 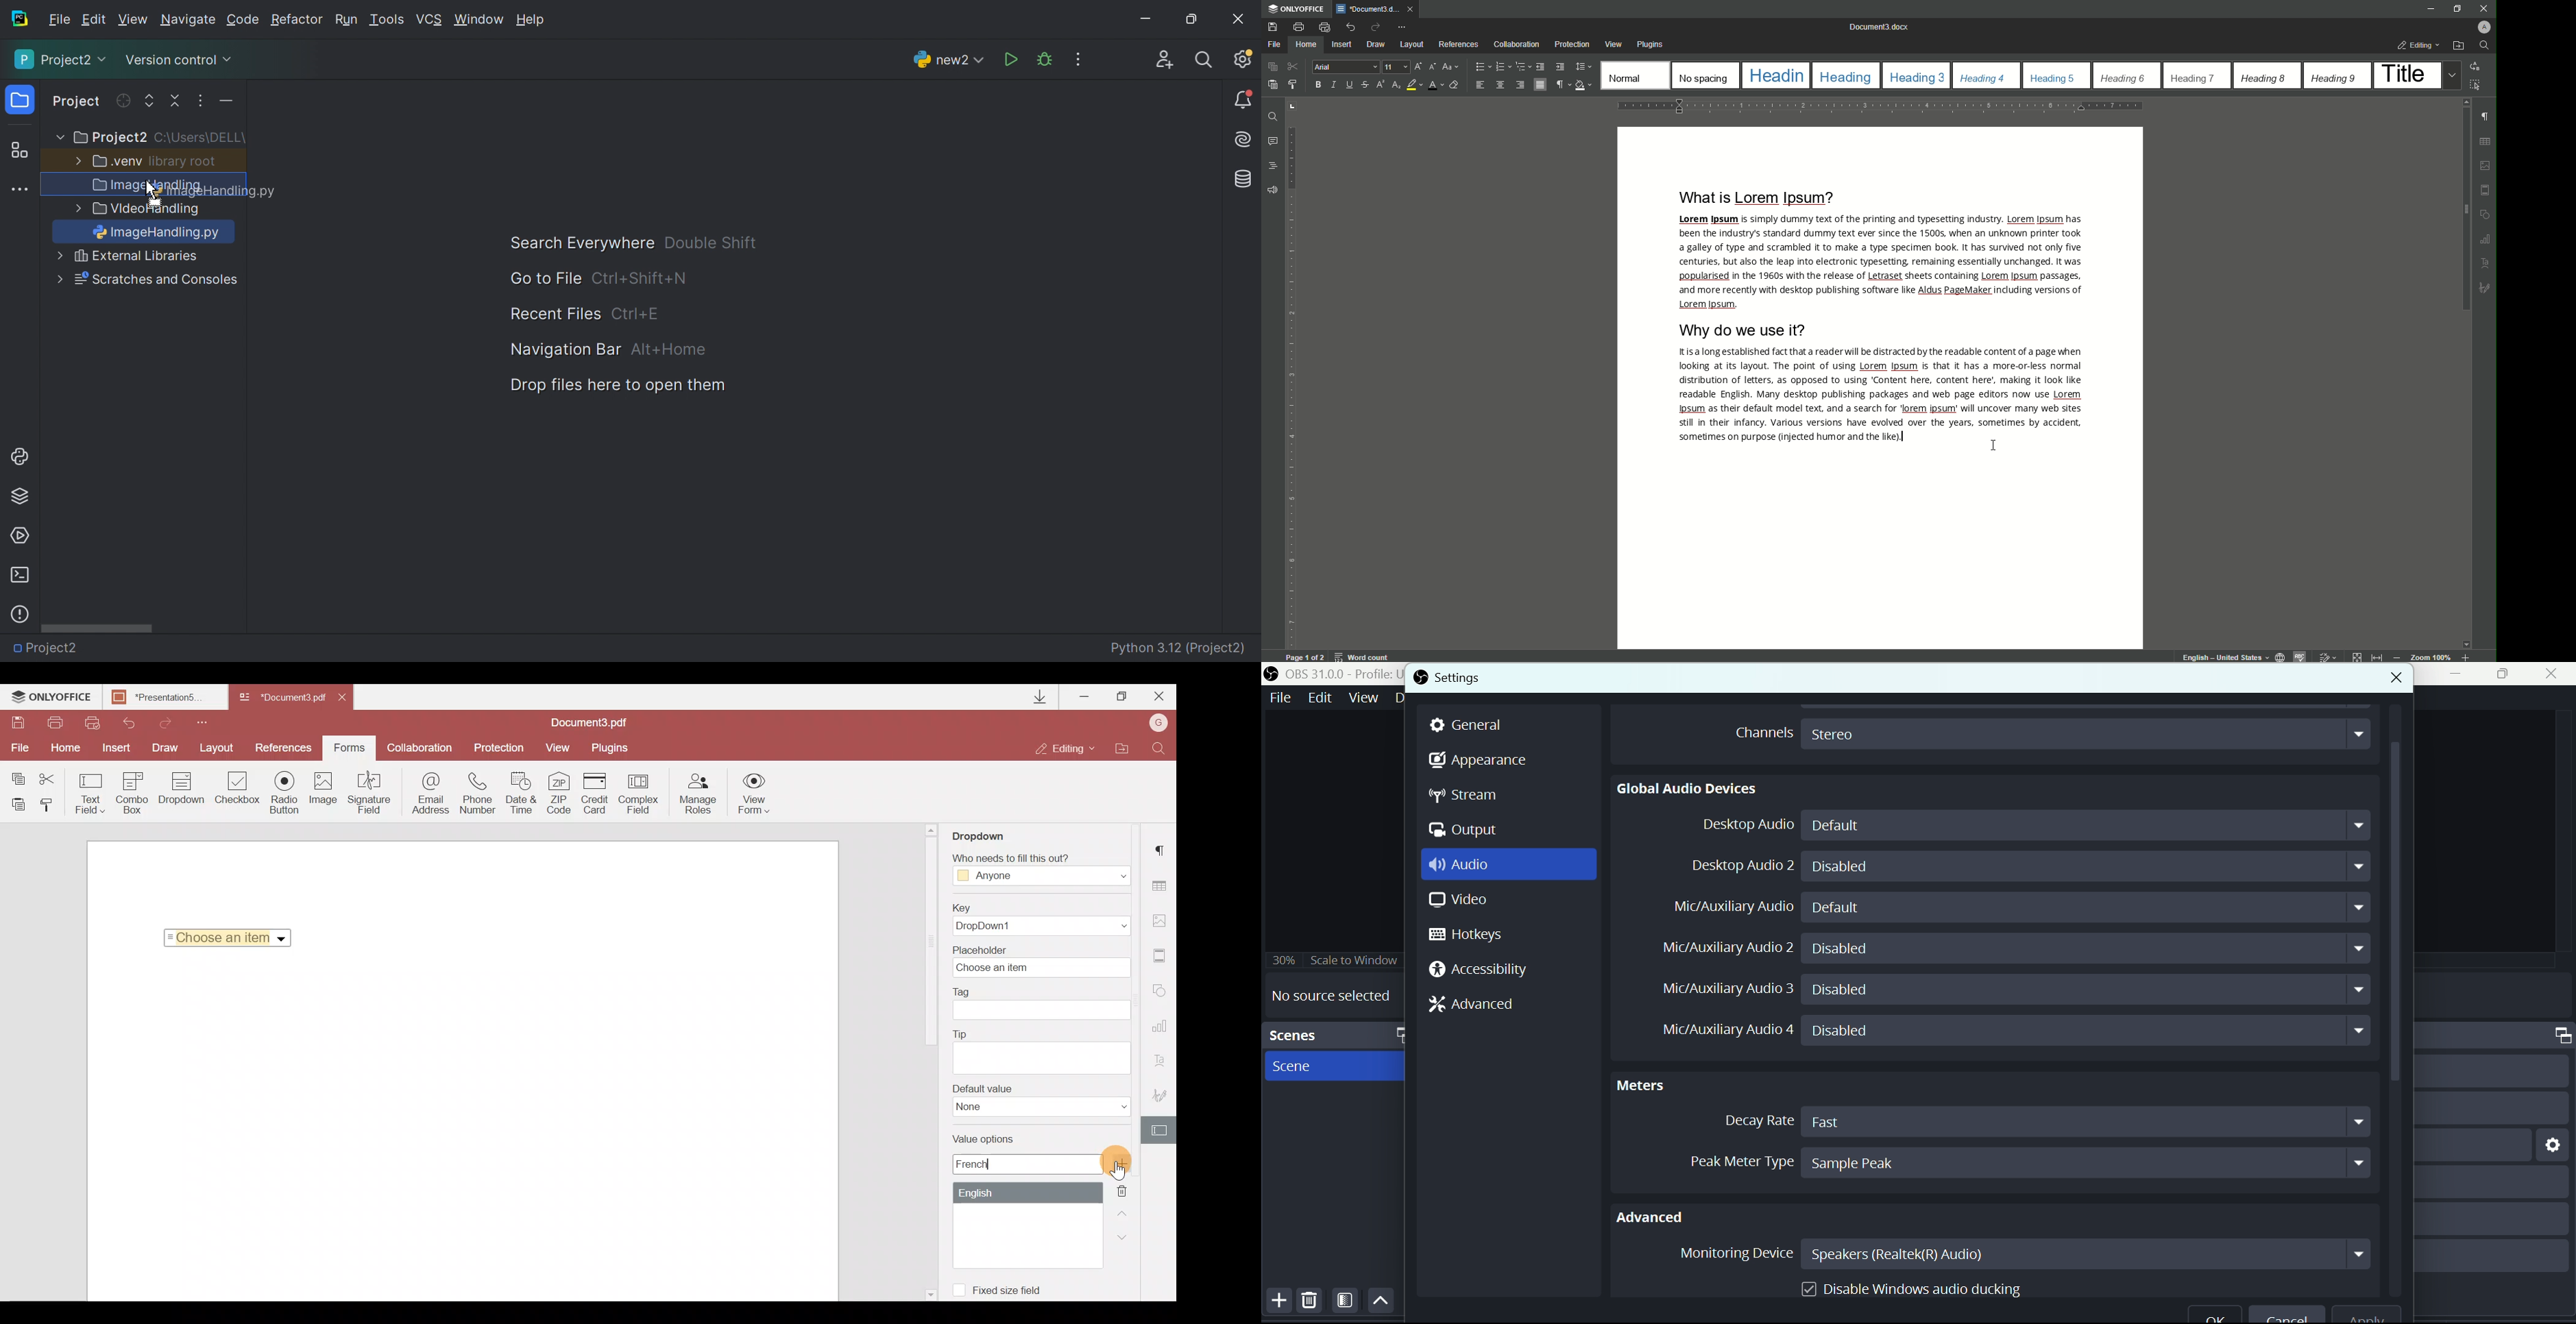 What do you see at coordinates (386, 20) in the screenshot?
I see `Tools` at bounding box center [386, 20].